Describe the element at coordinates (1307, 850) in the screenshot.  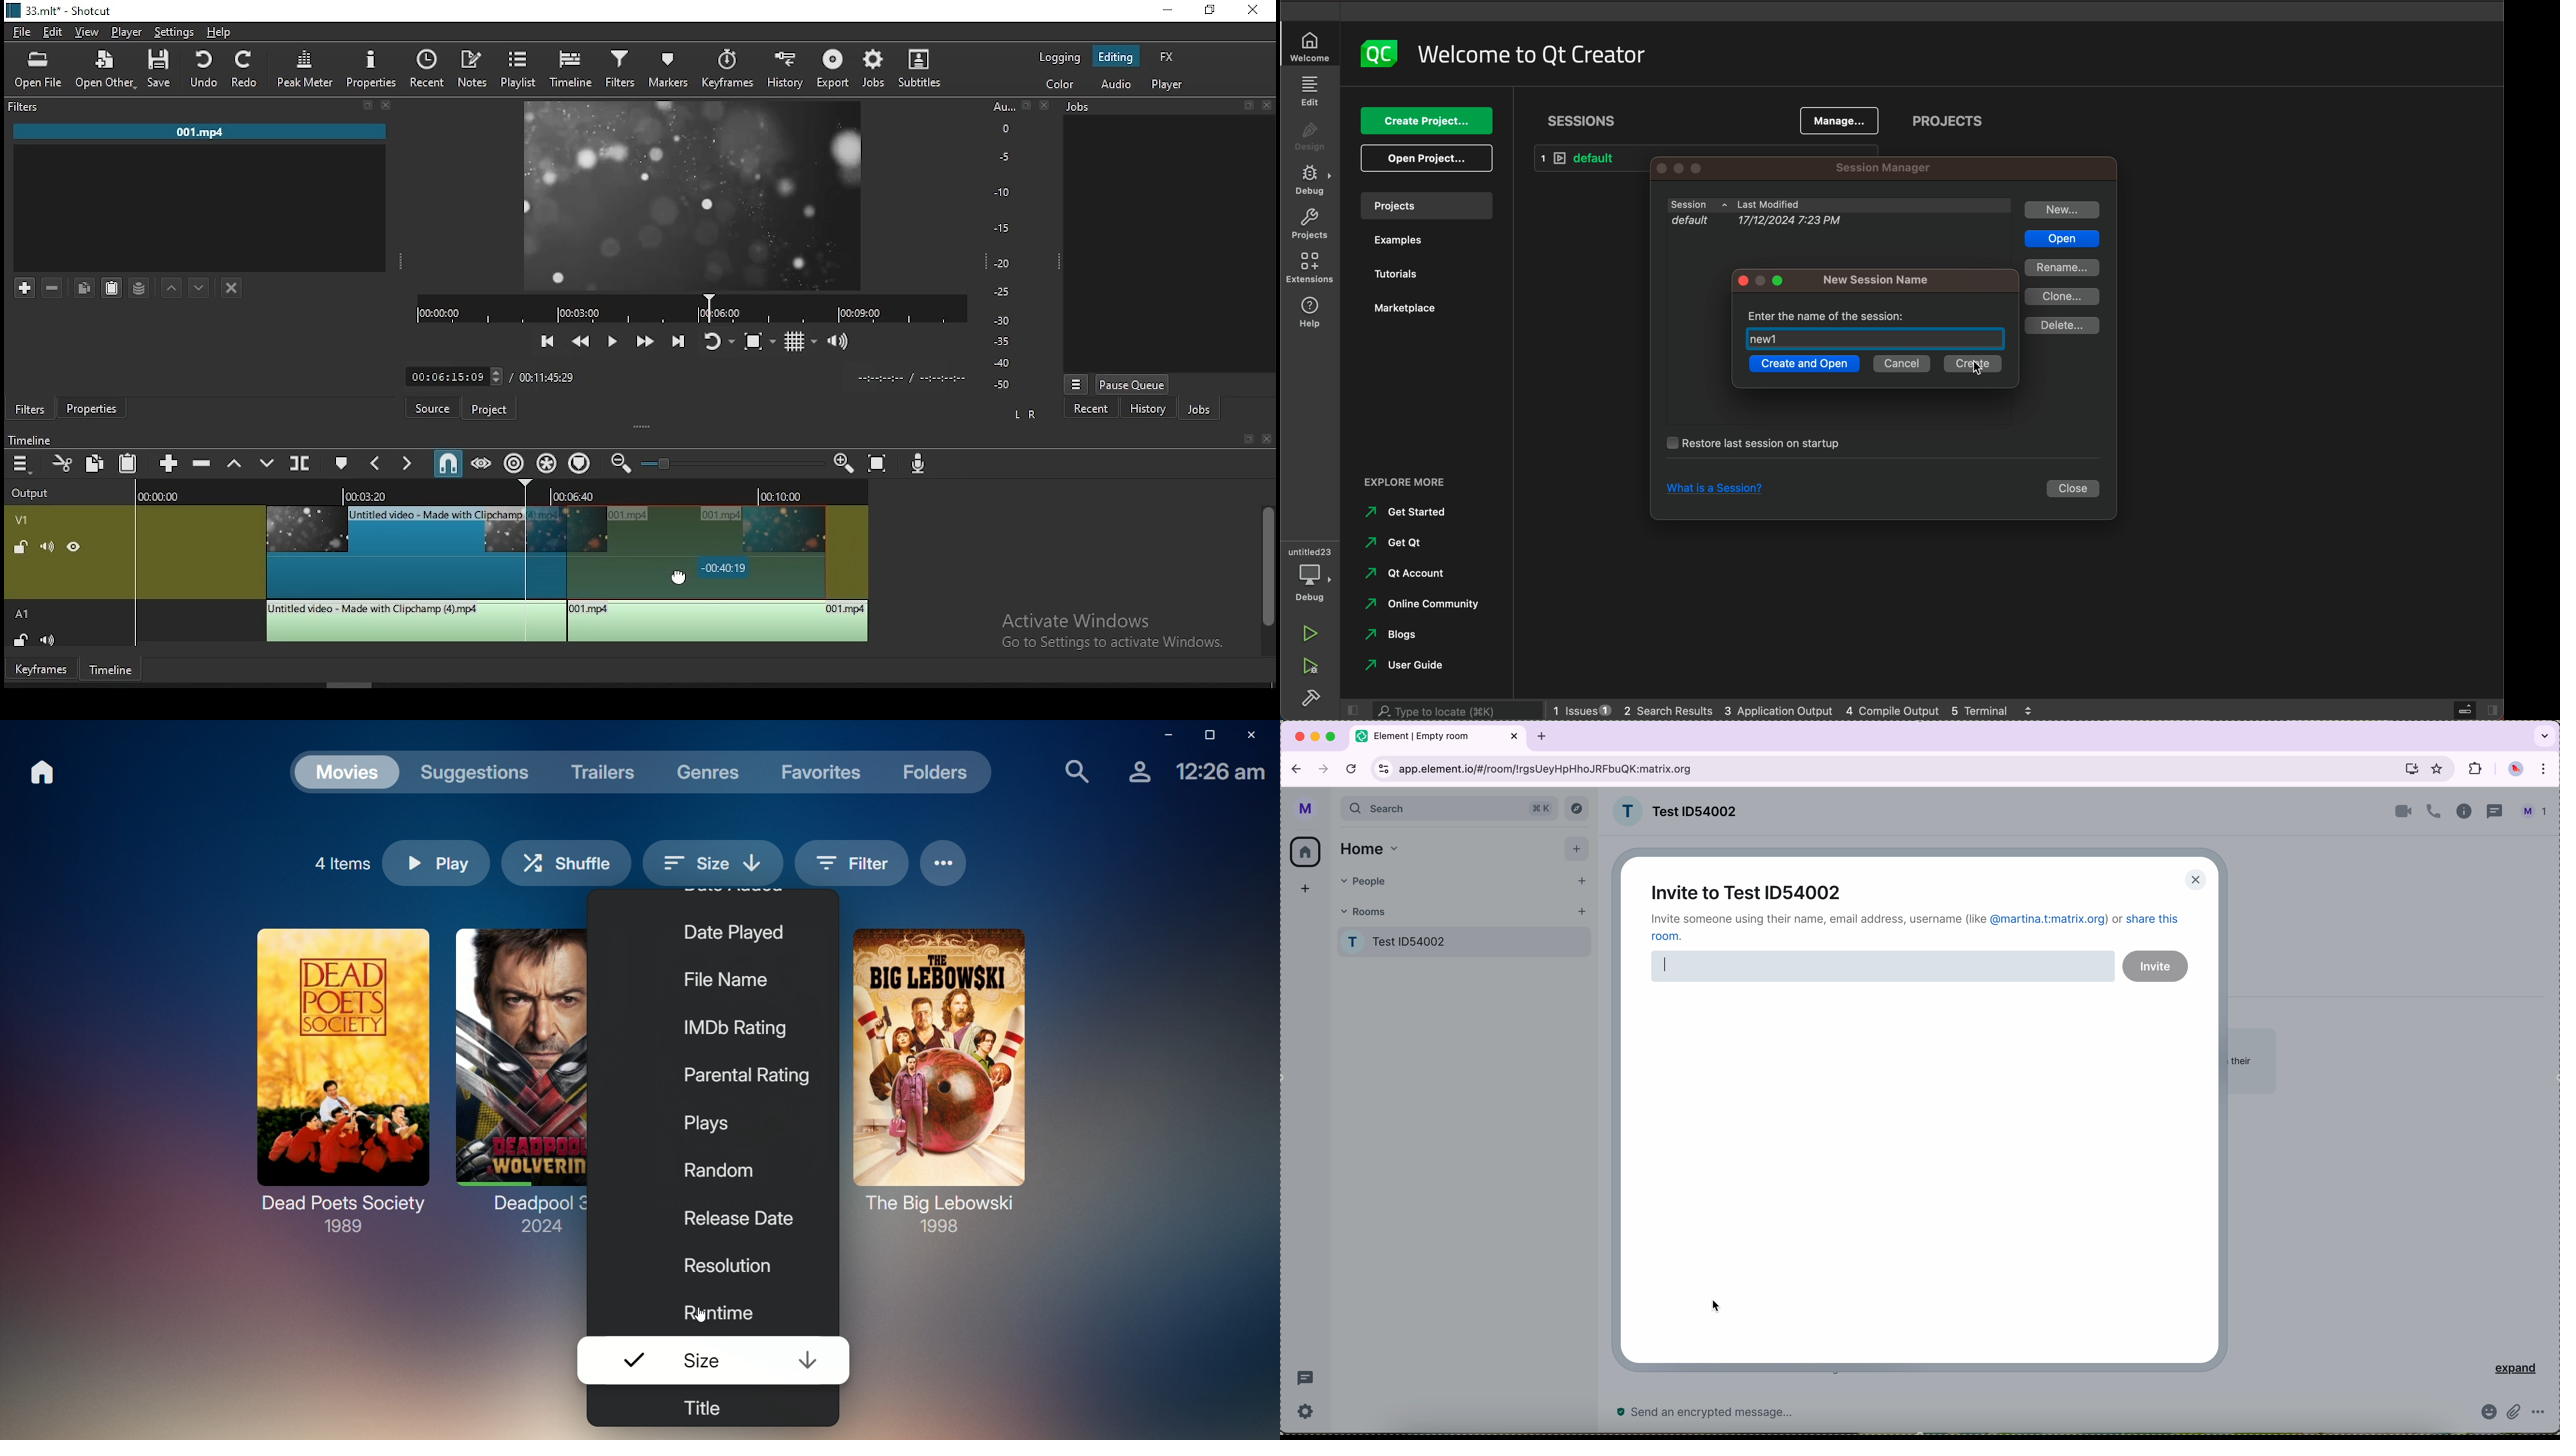
I see `home icon` at that location.